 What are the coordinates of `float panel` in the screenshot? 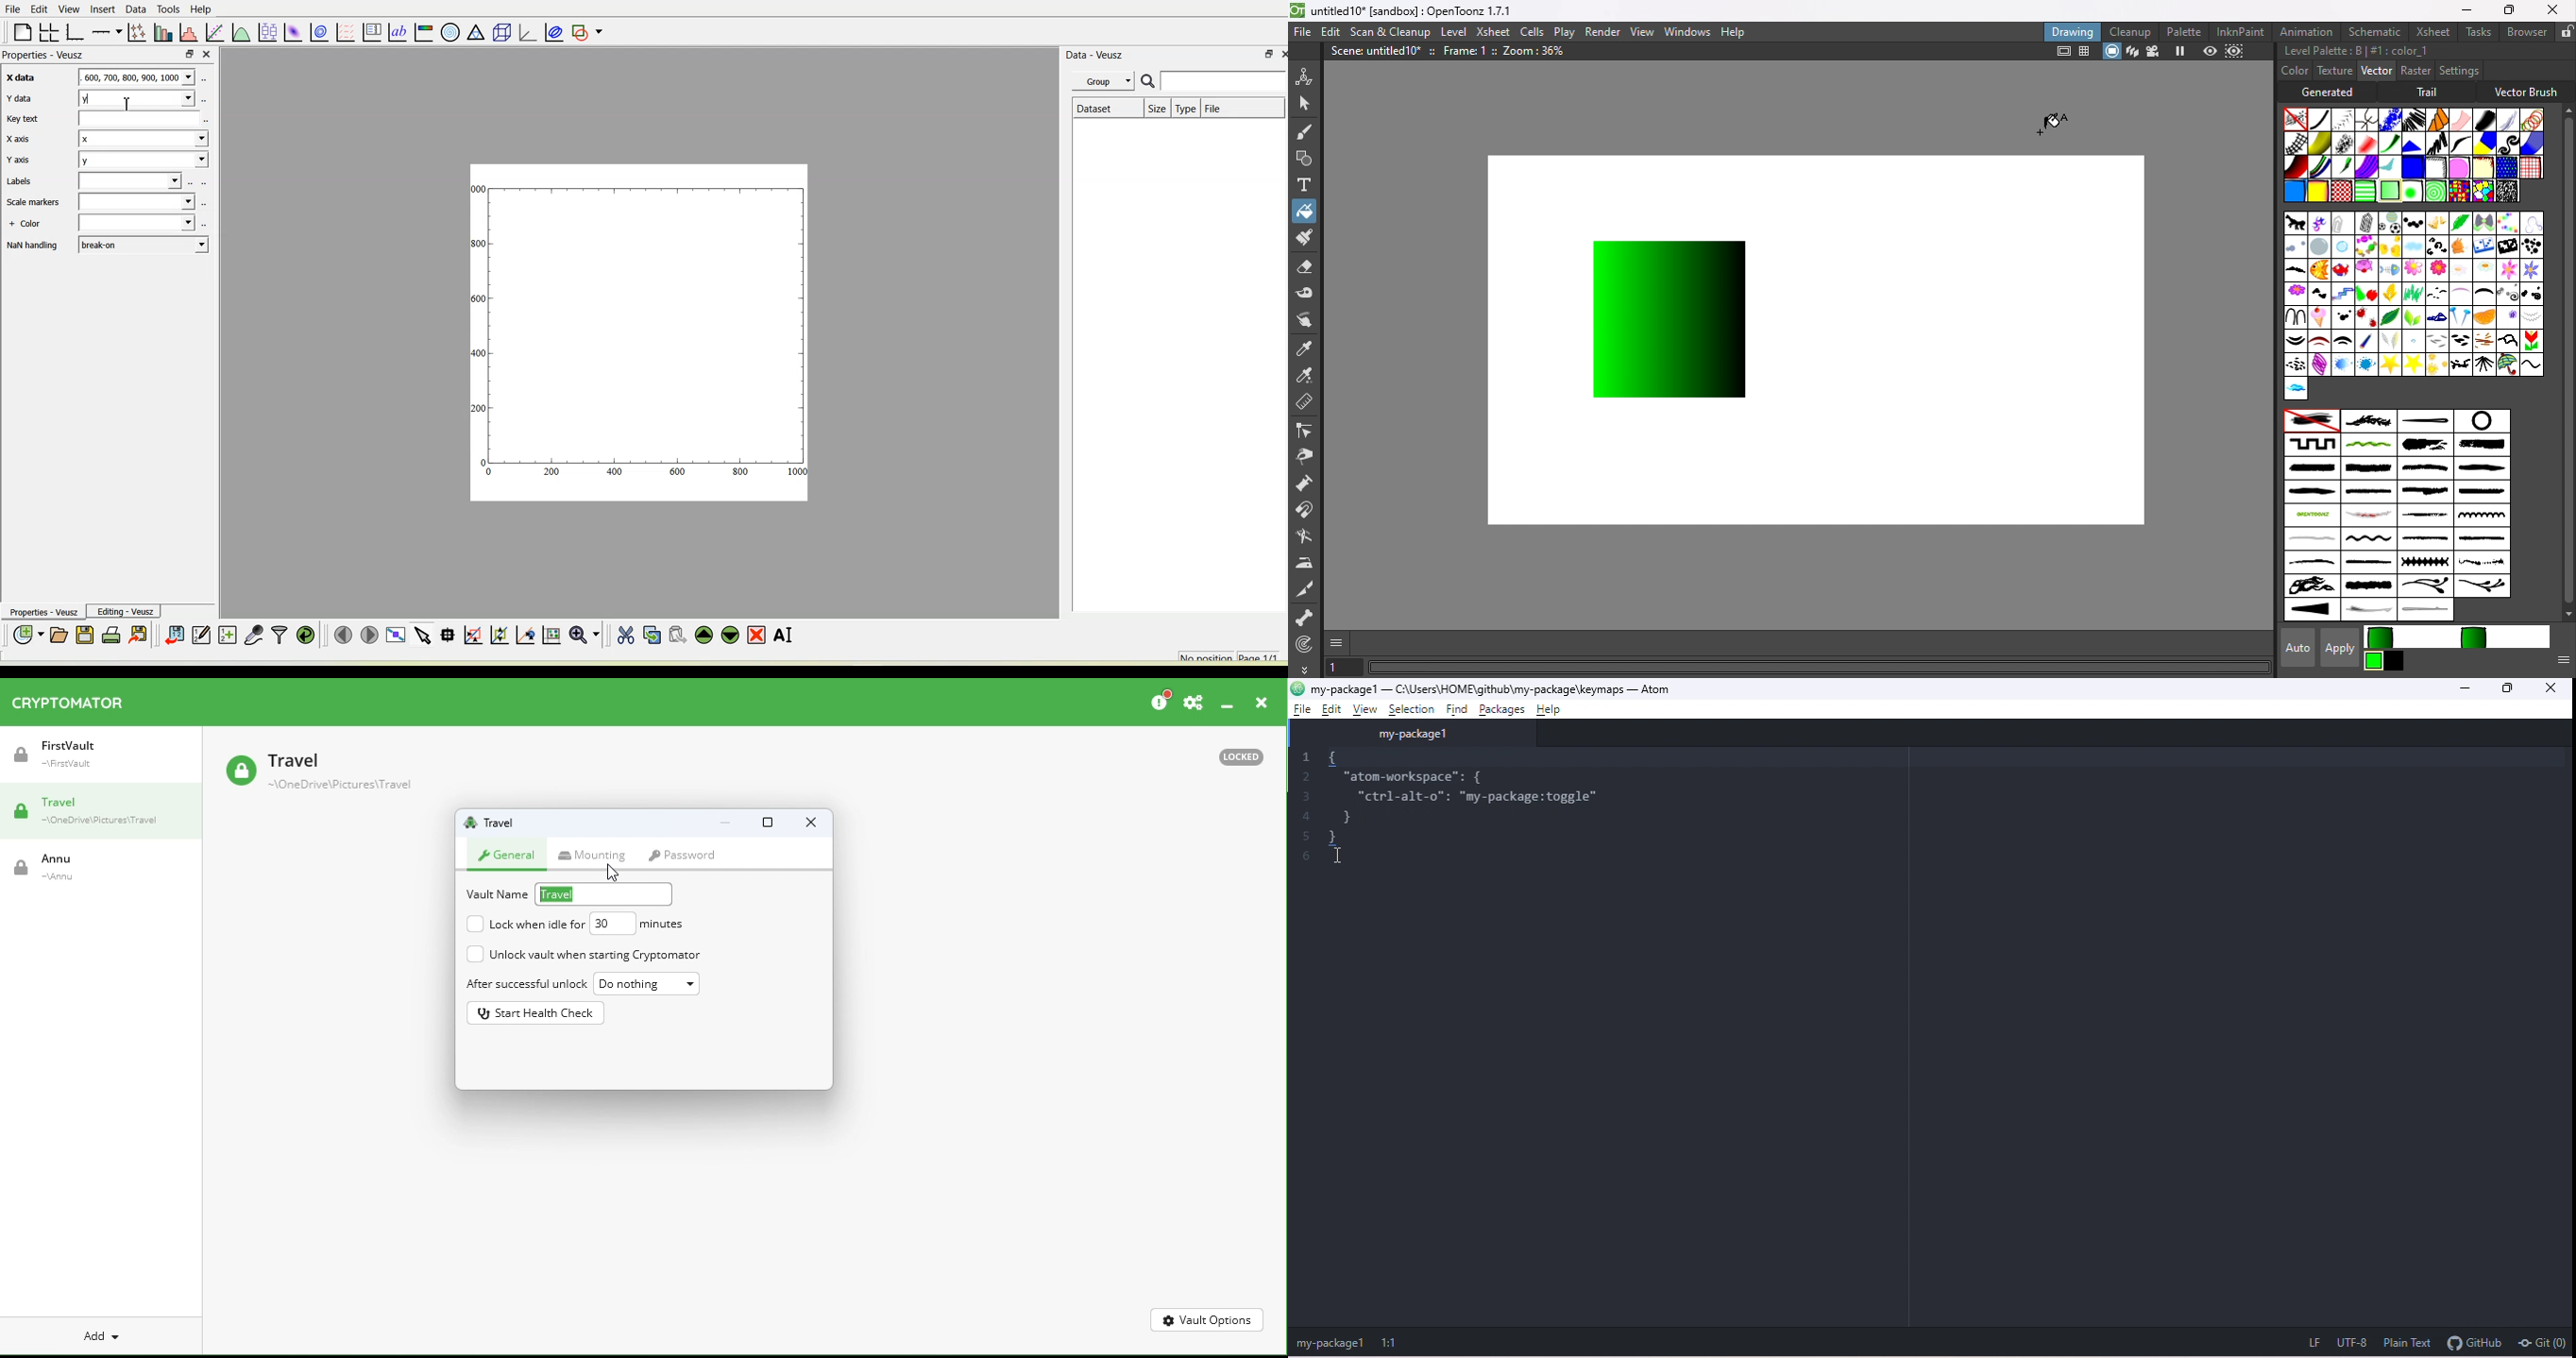 It's located at (190, 54).